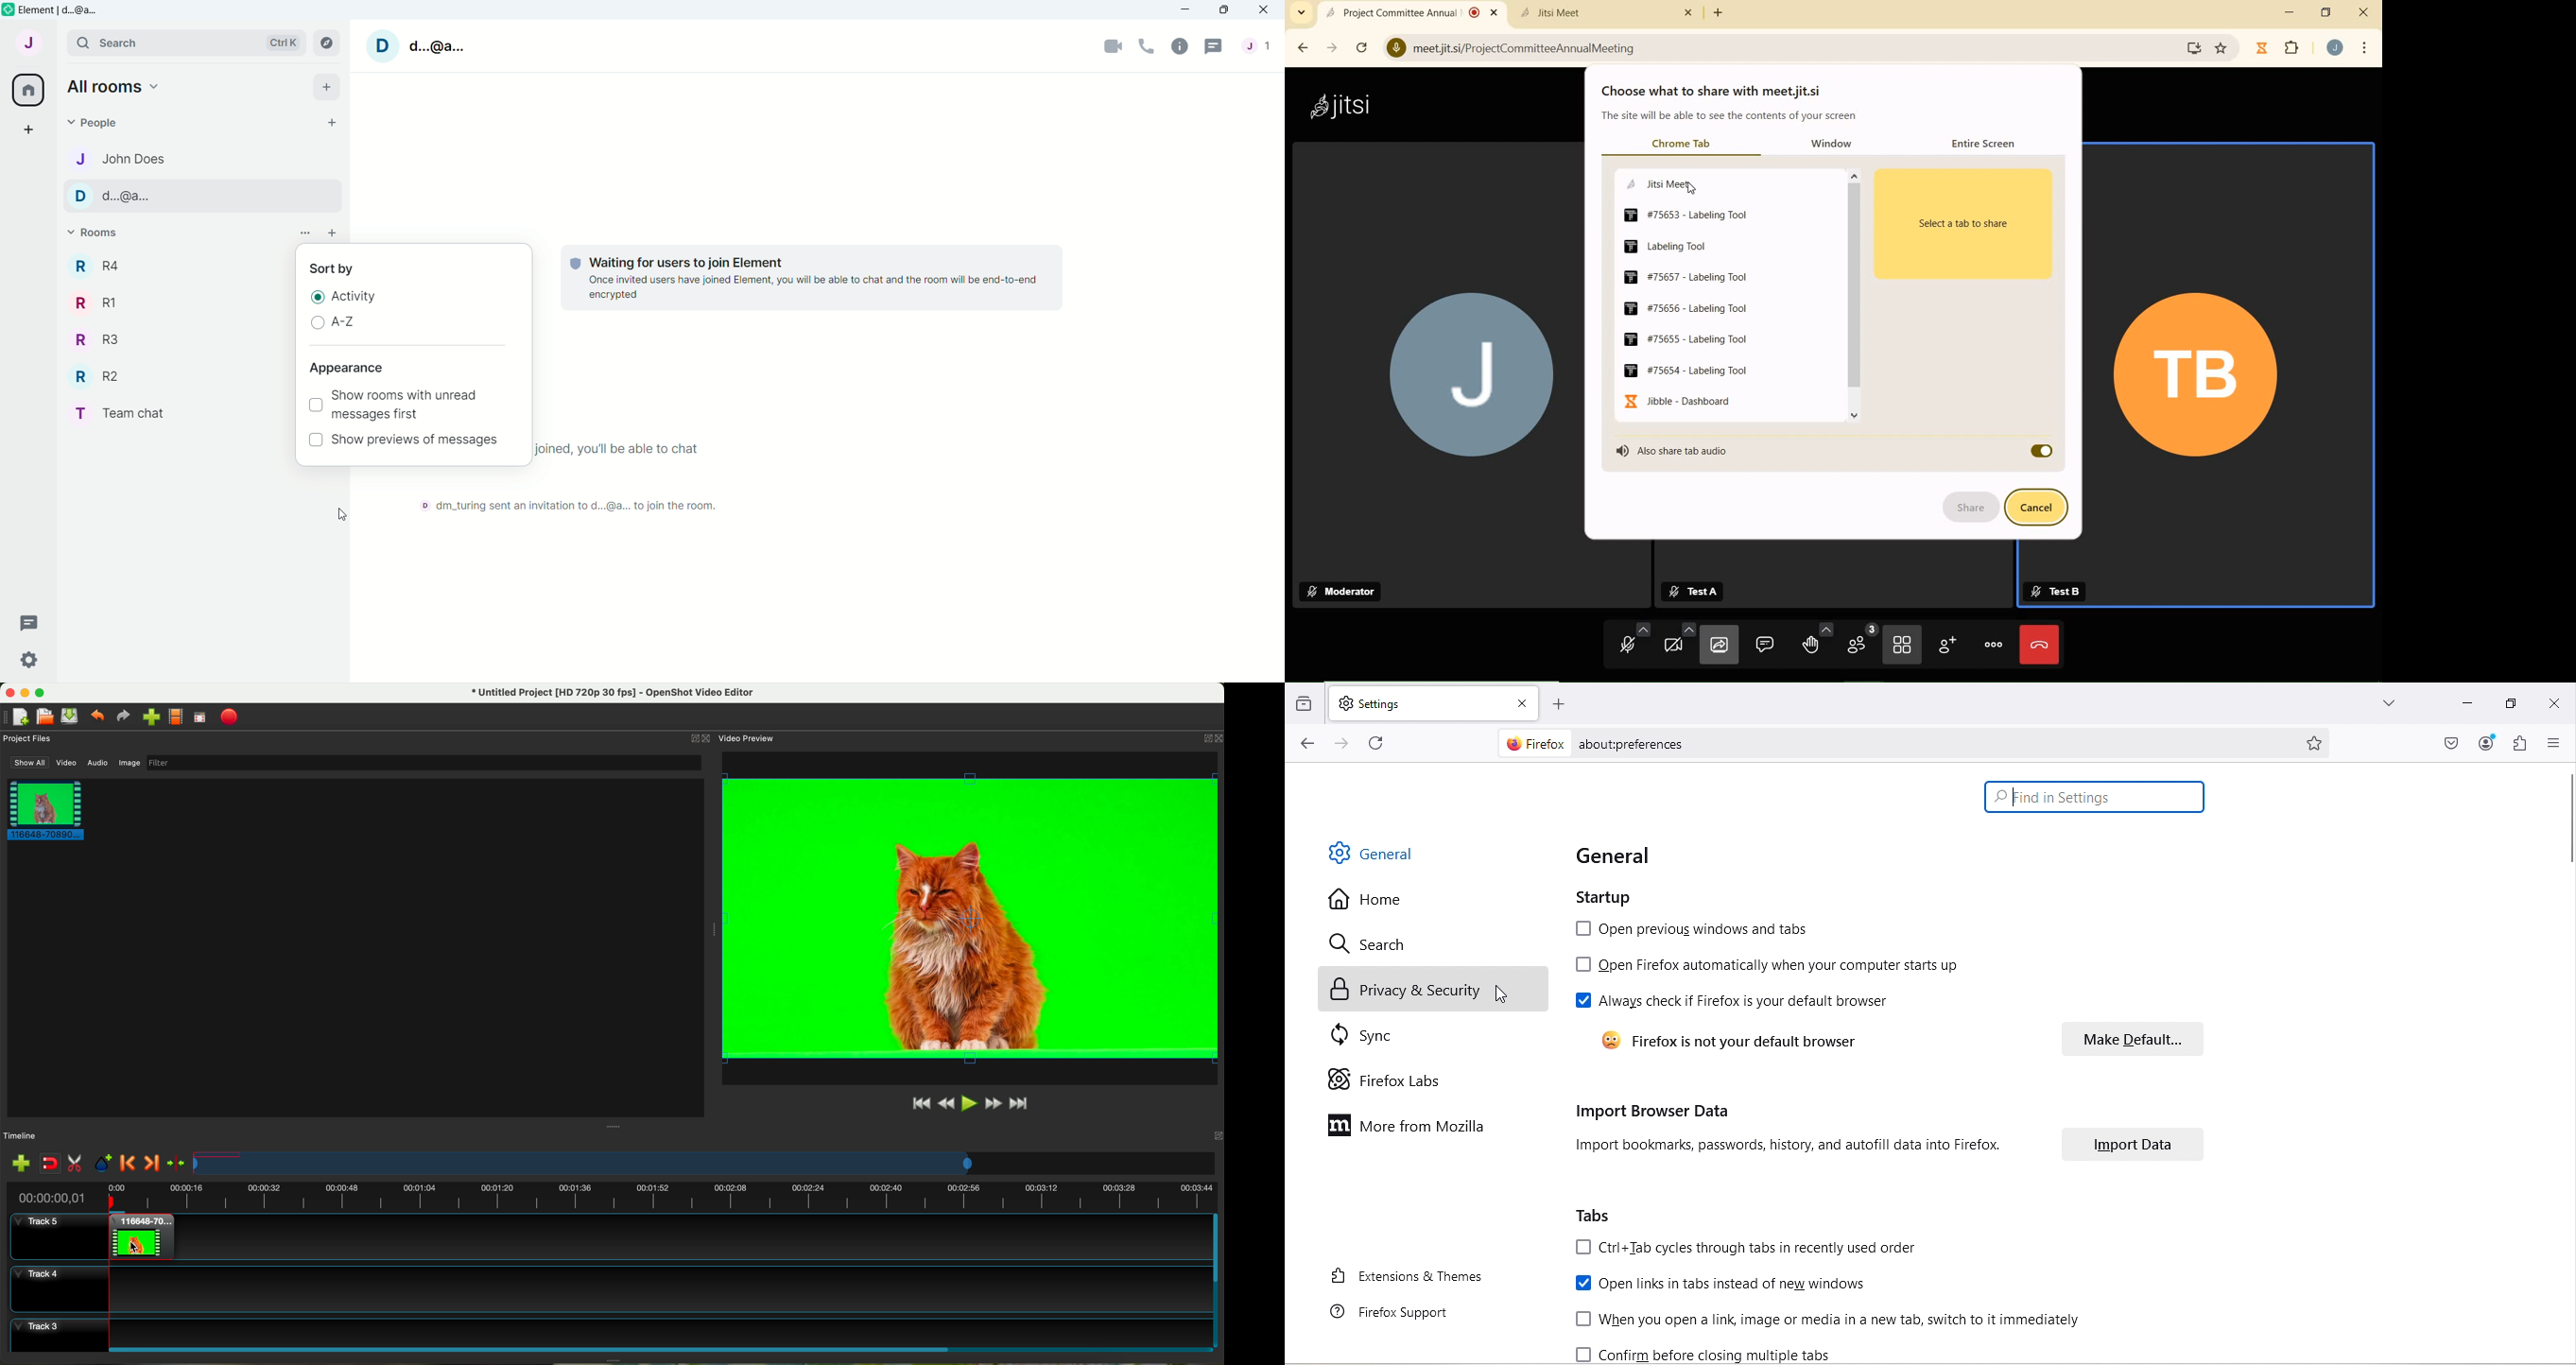  What do you see at coordinates (114, 414) in the screenshot?
I see `Room Team Chat` at bounding box center [114, 414].